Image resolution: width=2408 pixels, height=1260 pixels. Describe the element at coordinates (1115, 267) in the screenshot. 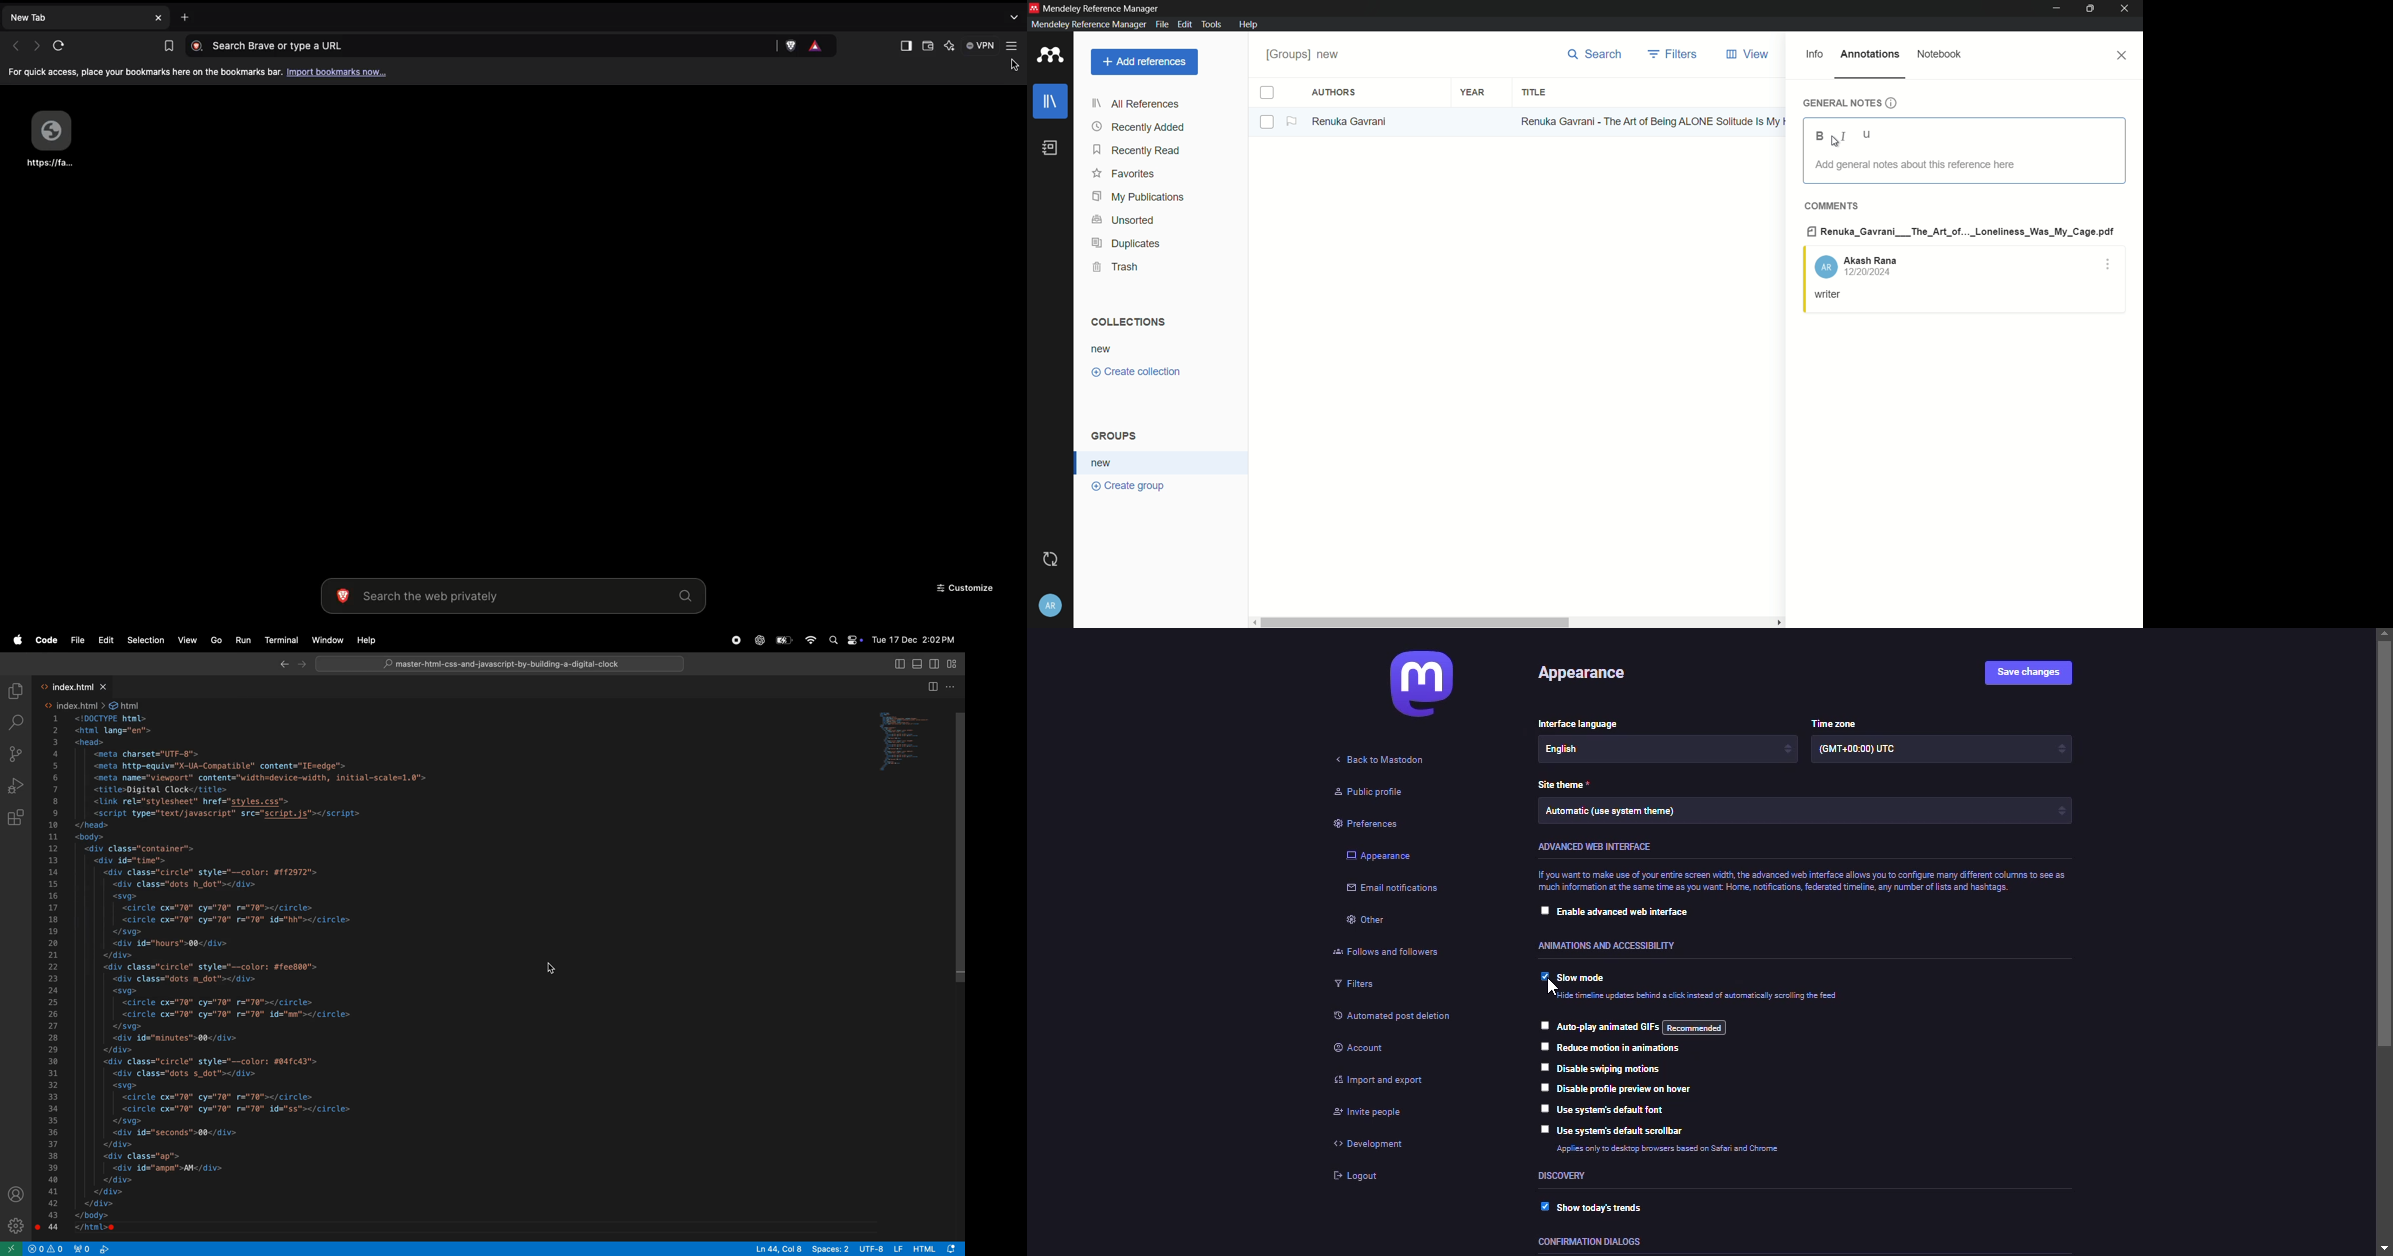

I see `trash` at that location.